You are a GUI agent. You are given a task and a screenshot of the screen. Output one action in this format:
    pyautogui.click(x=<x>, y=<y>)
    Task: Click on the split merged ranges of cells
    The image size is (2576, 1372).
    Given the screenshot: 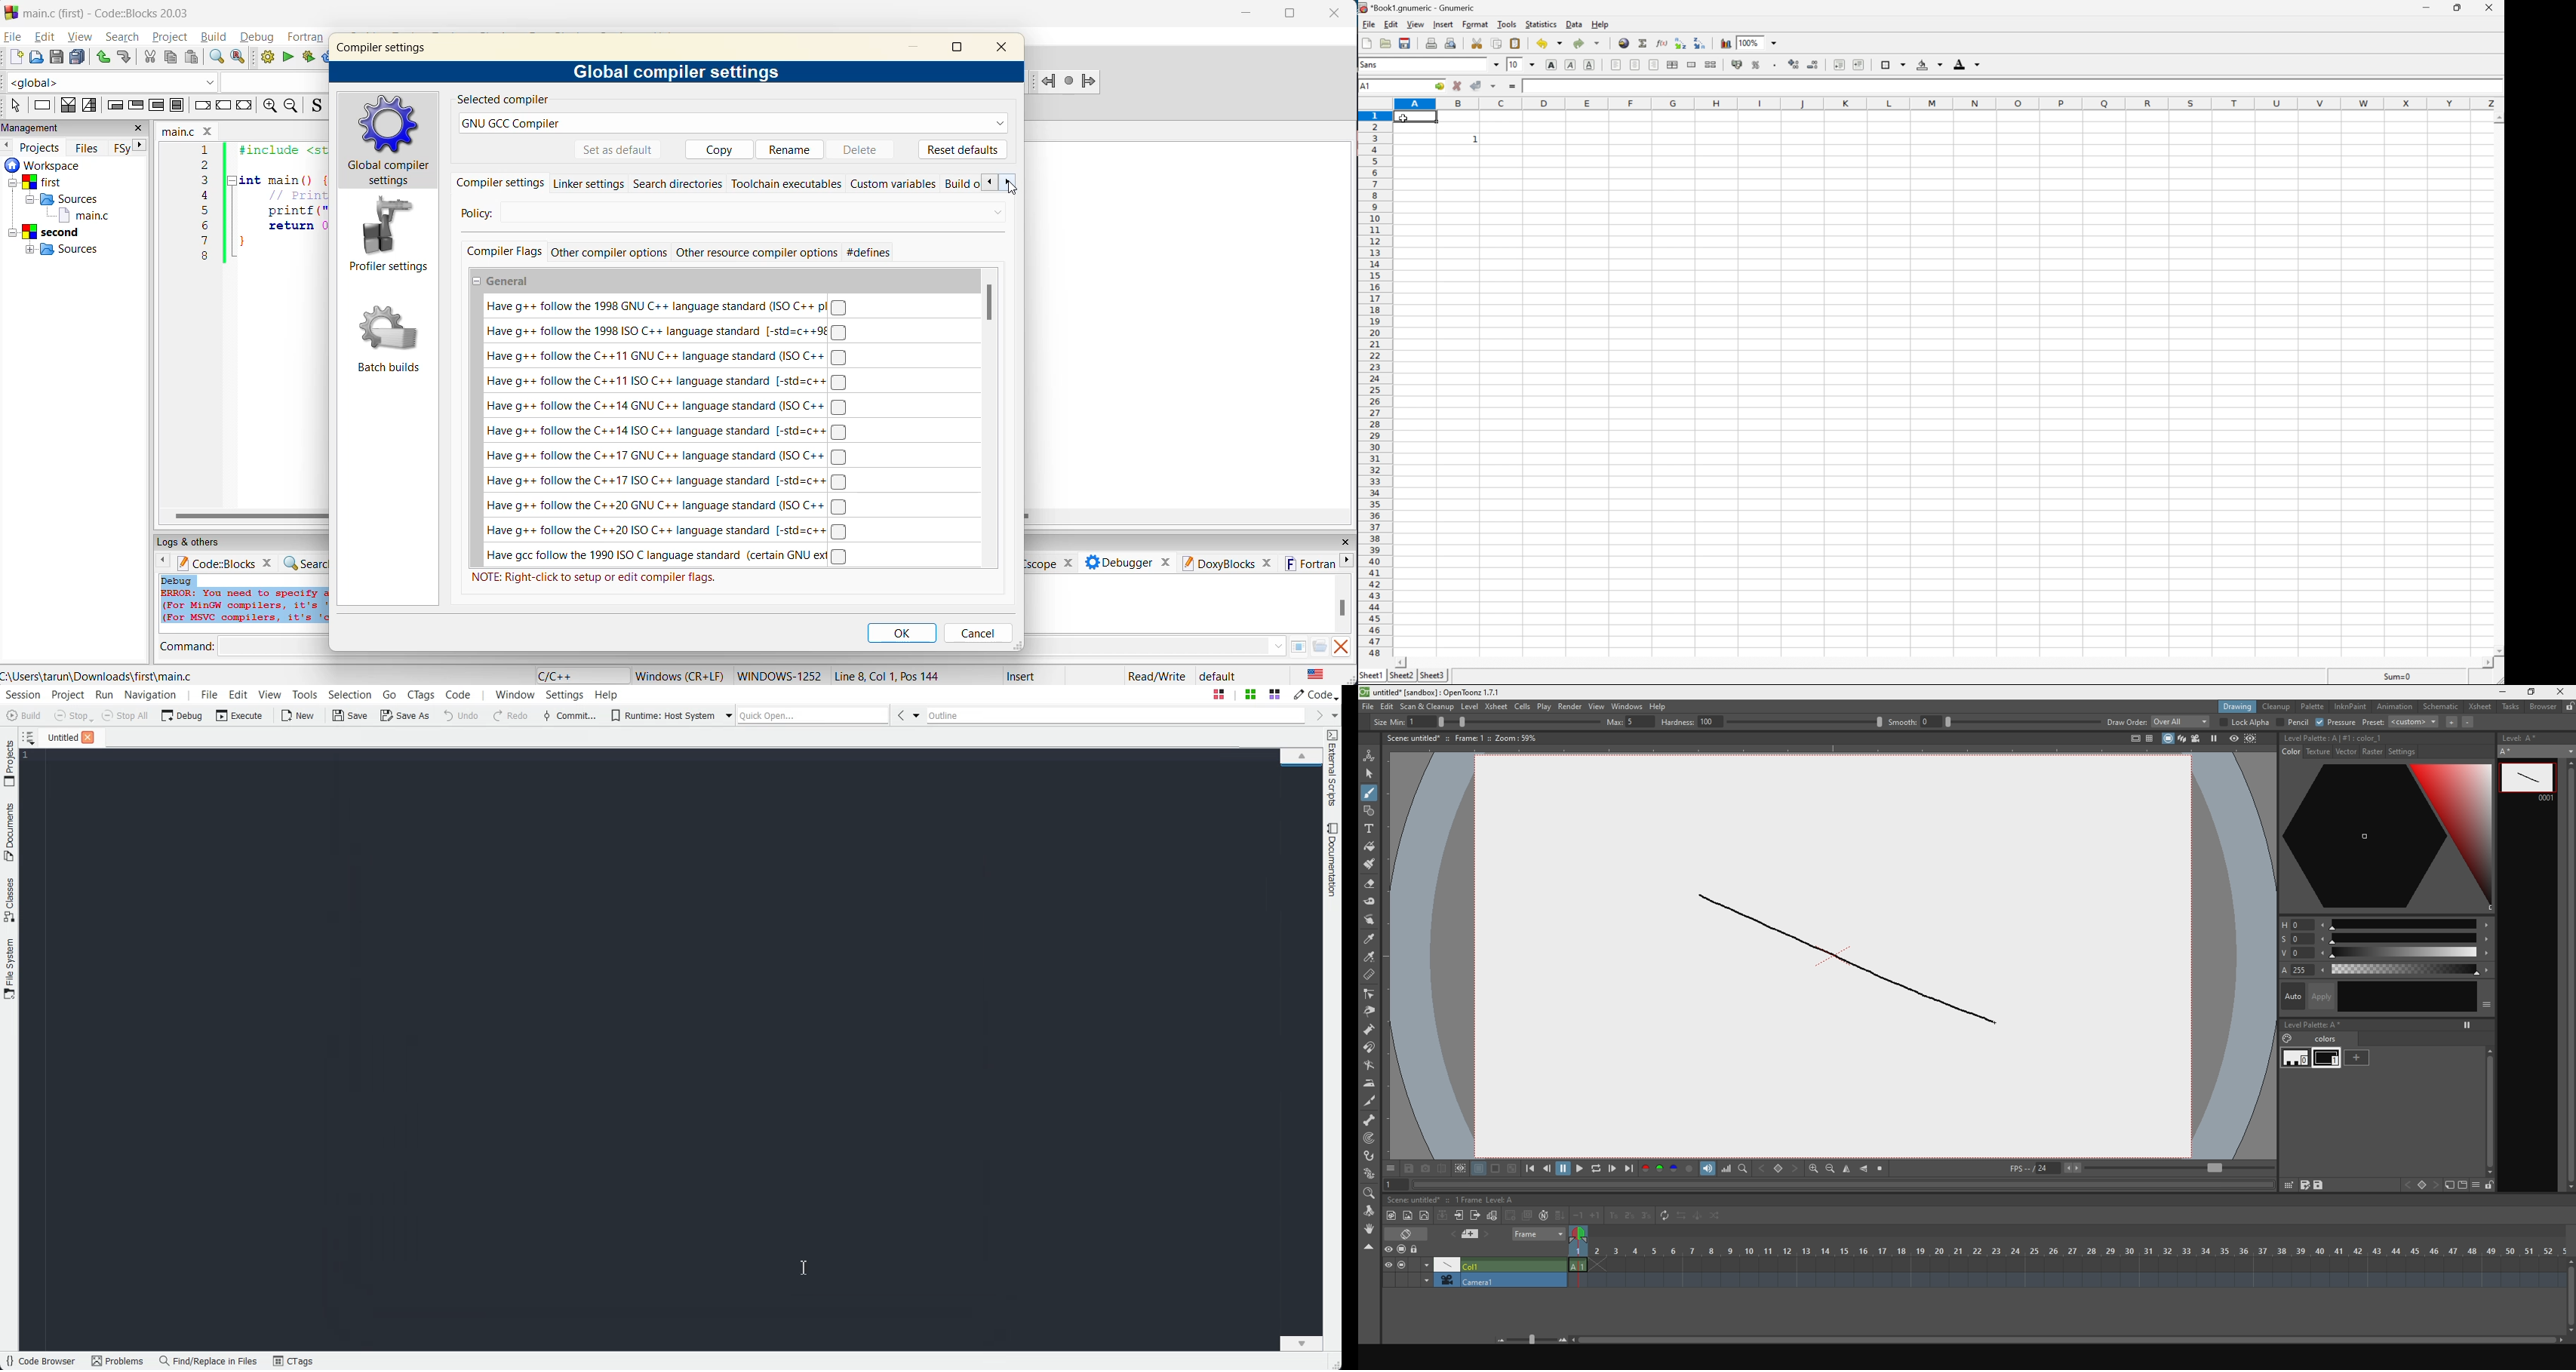 What is the action you would take?
    pyautogui.click(x=1712, y=63)
    